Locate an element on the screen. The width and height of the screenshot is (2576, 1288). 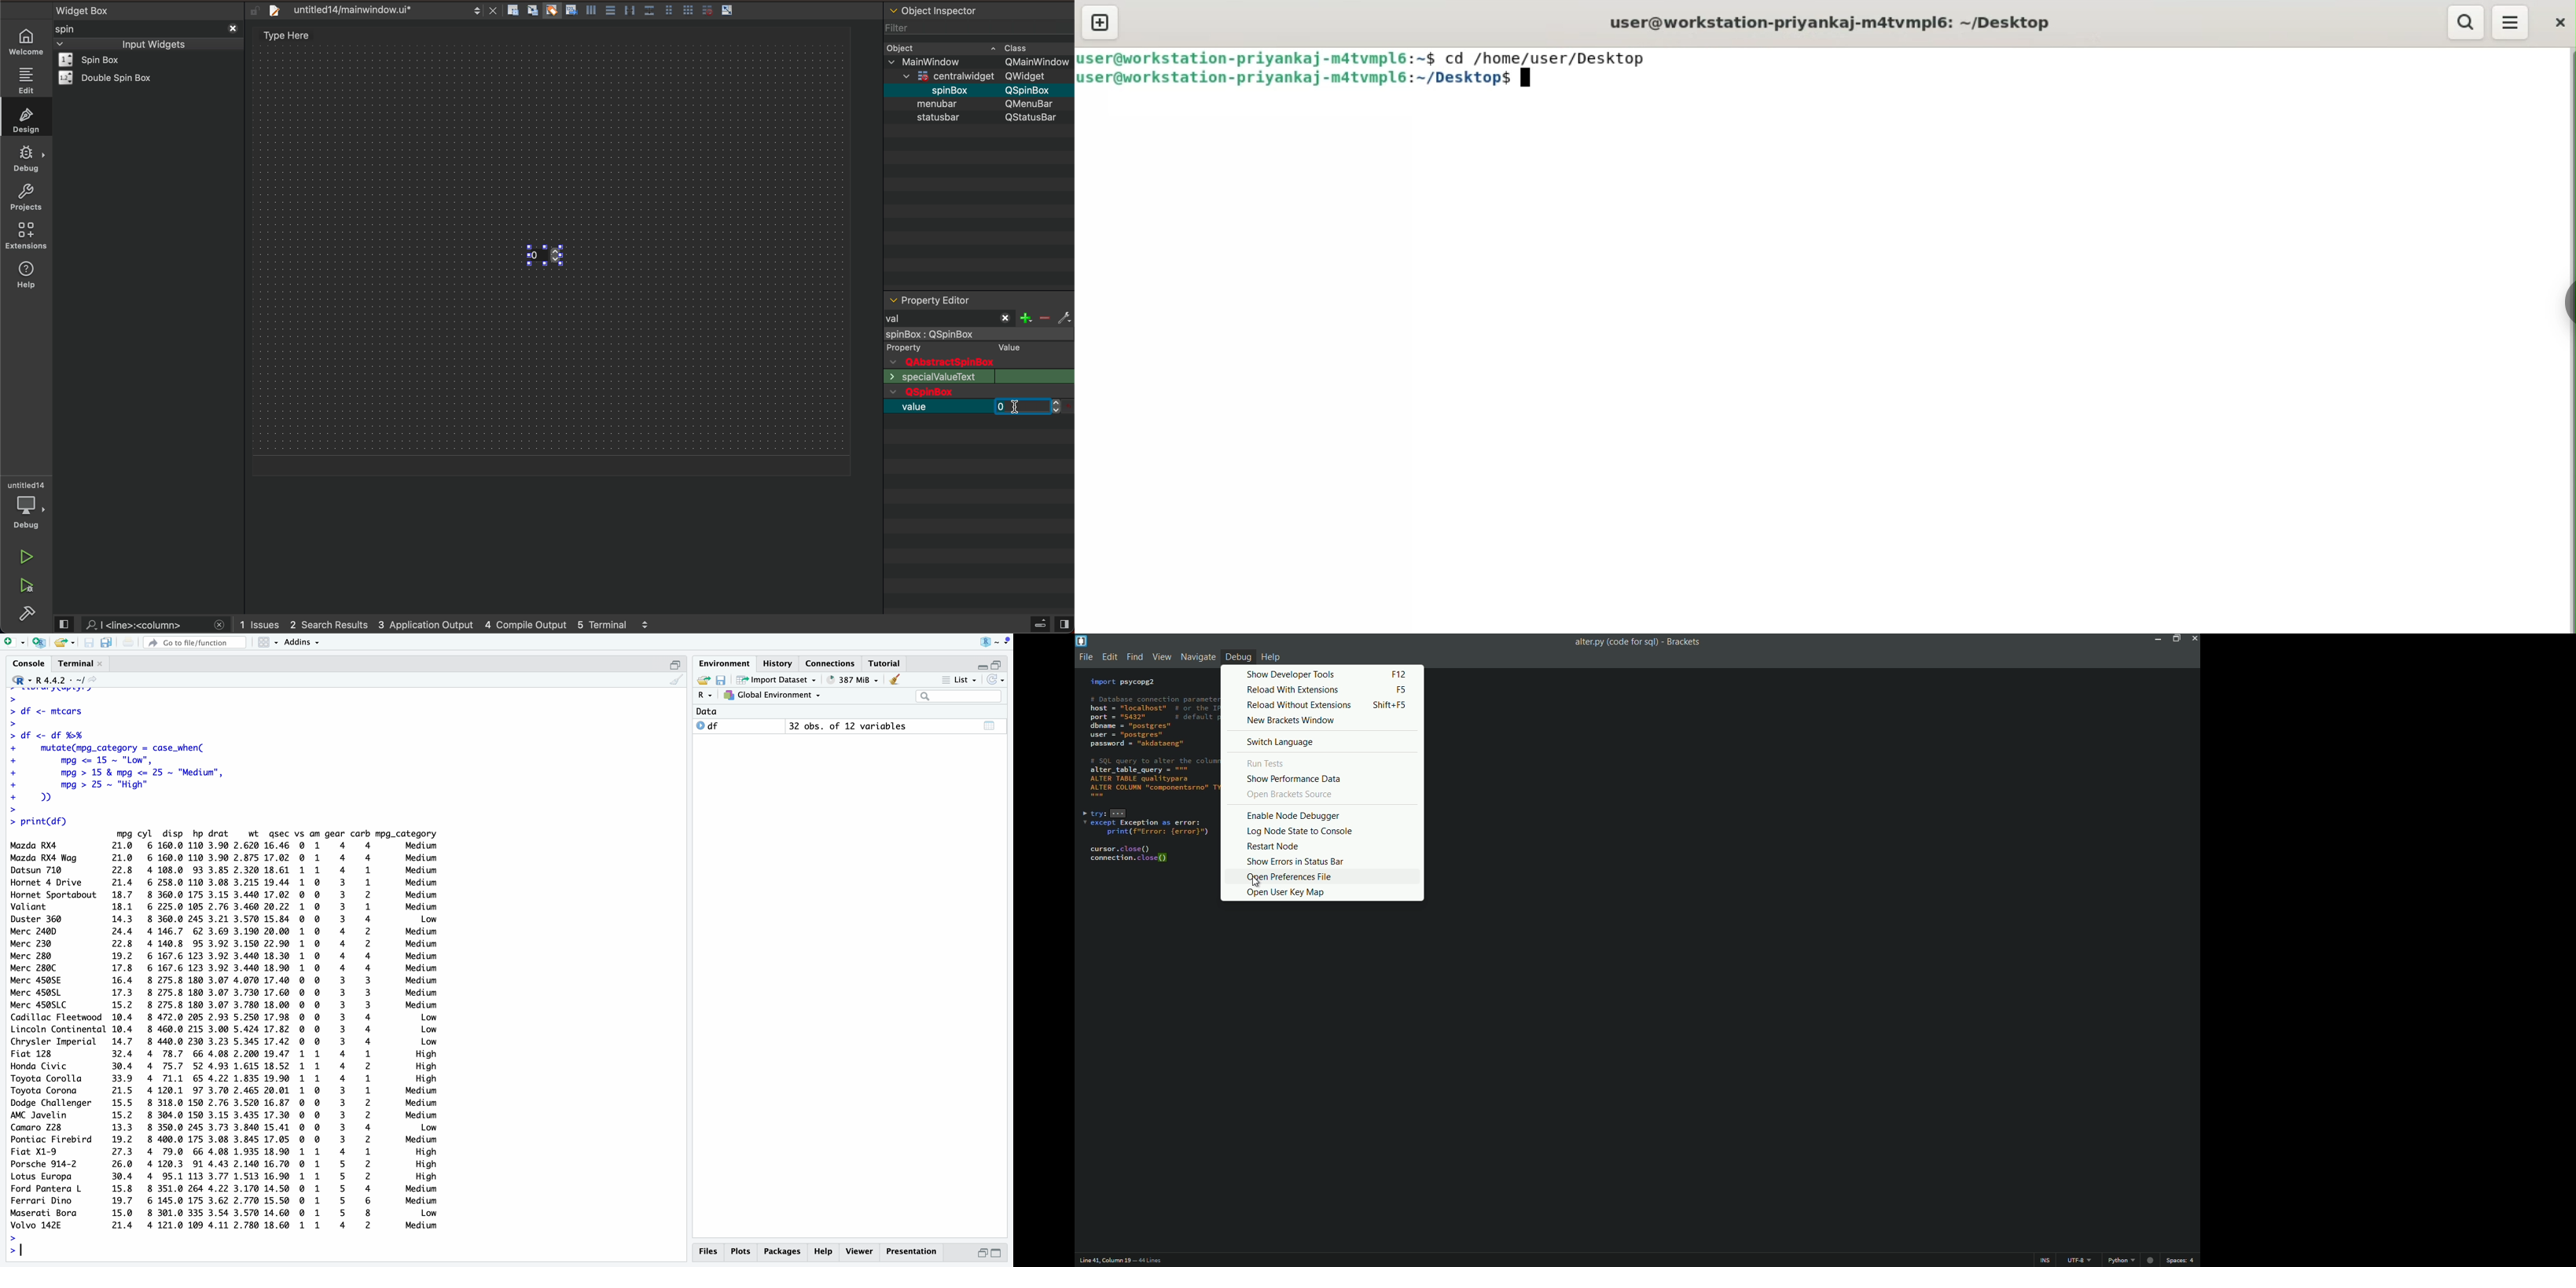
close is located at coordinates (100, 664).